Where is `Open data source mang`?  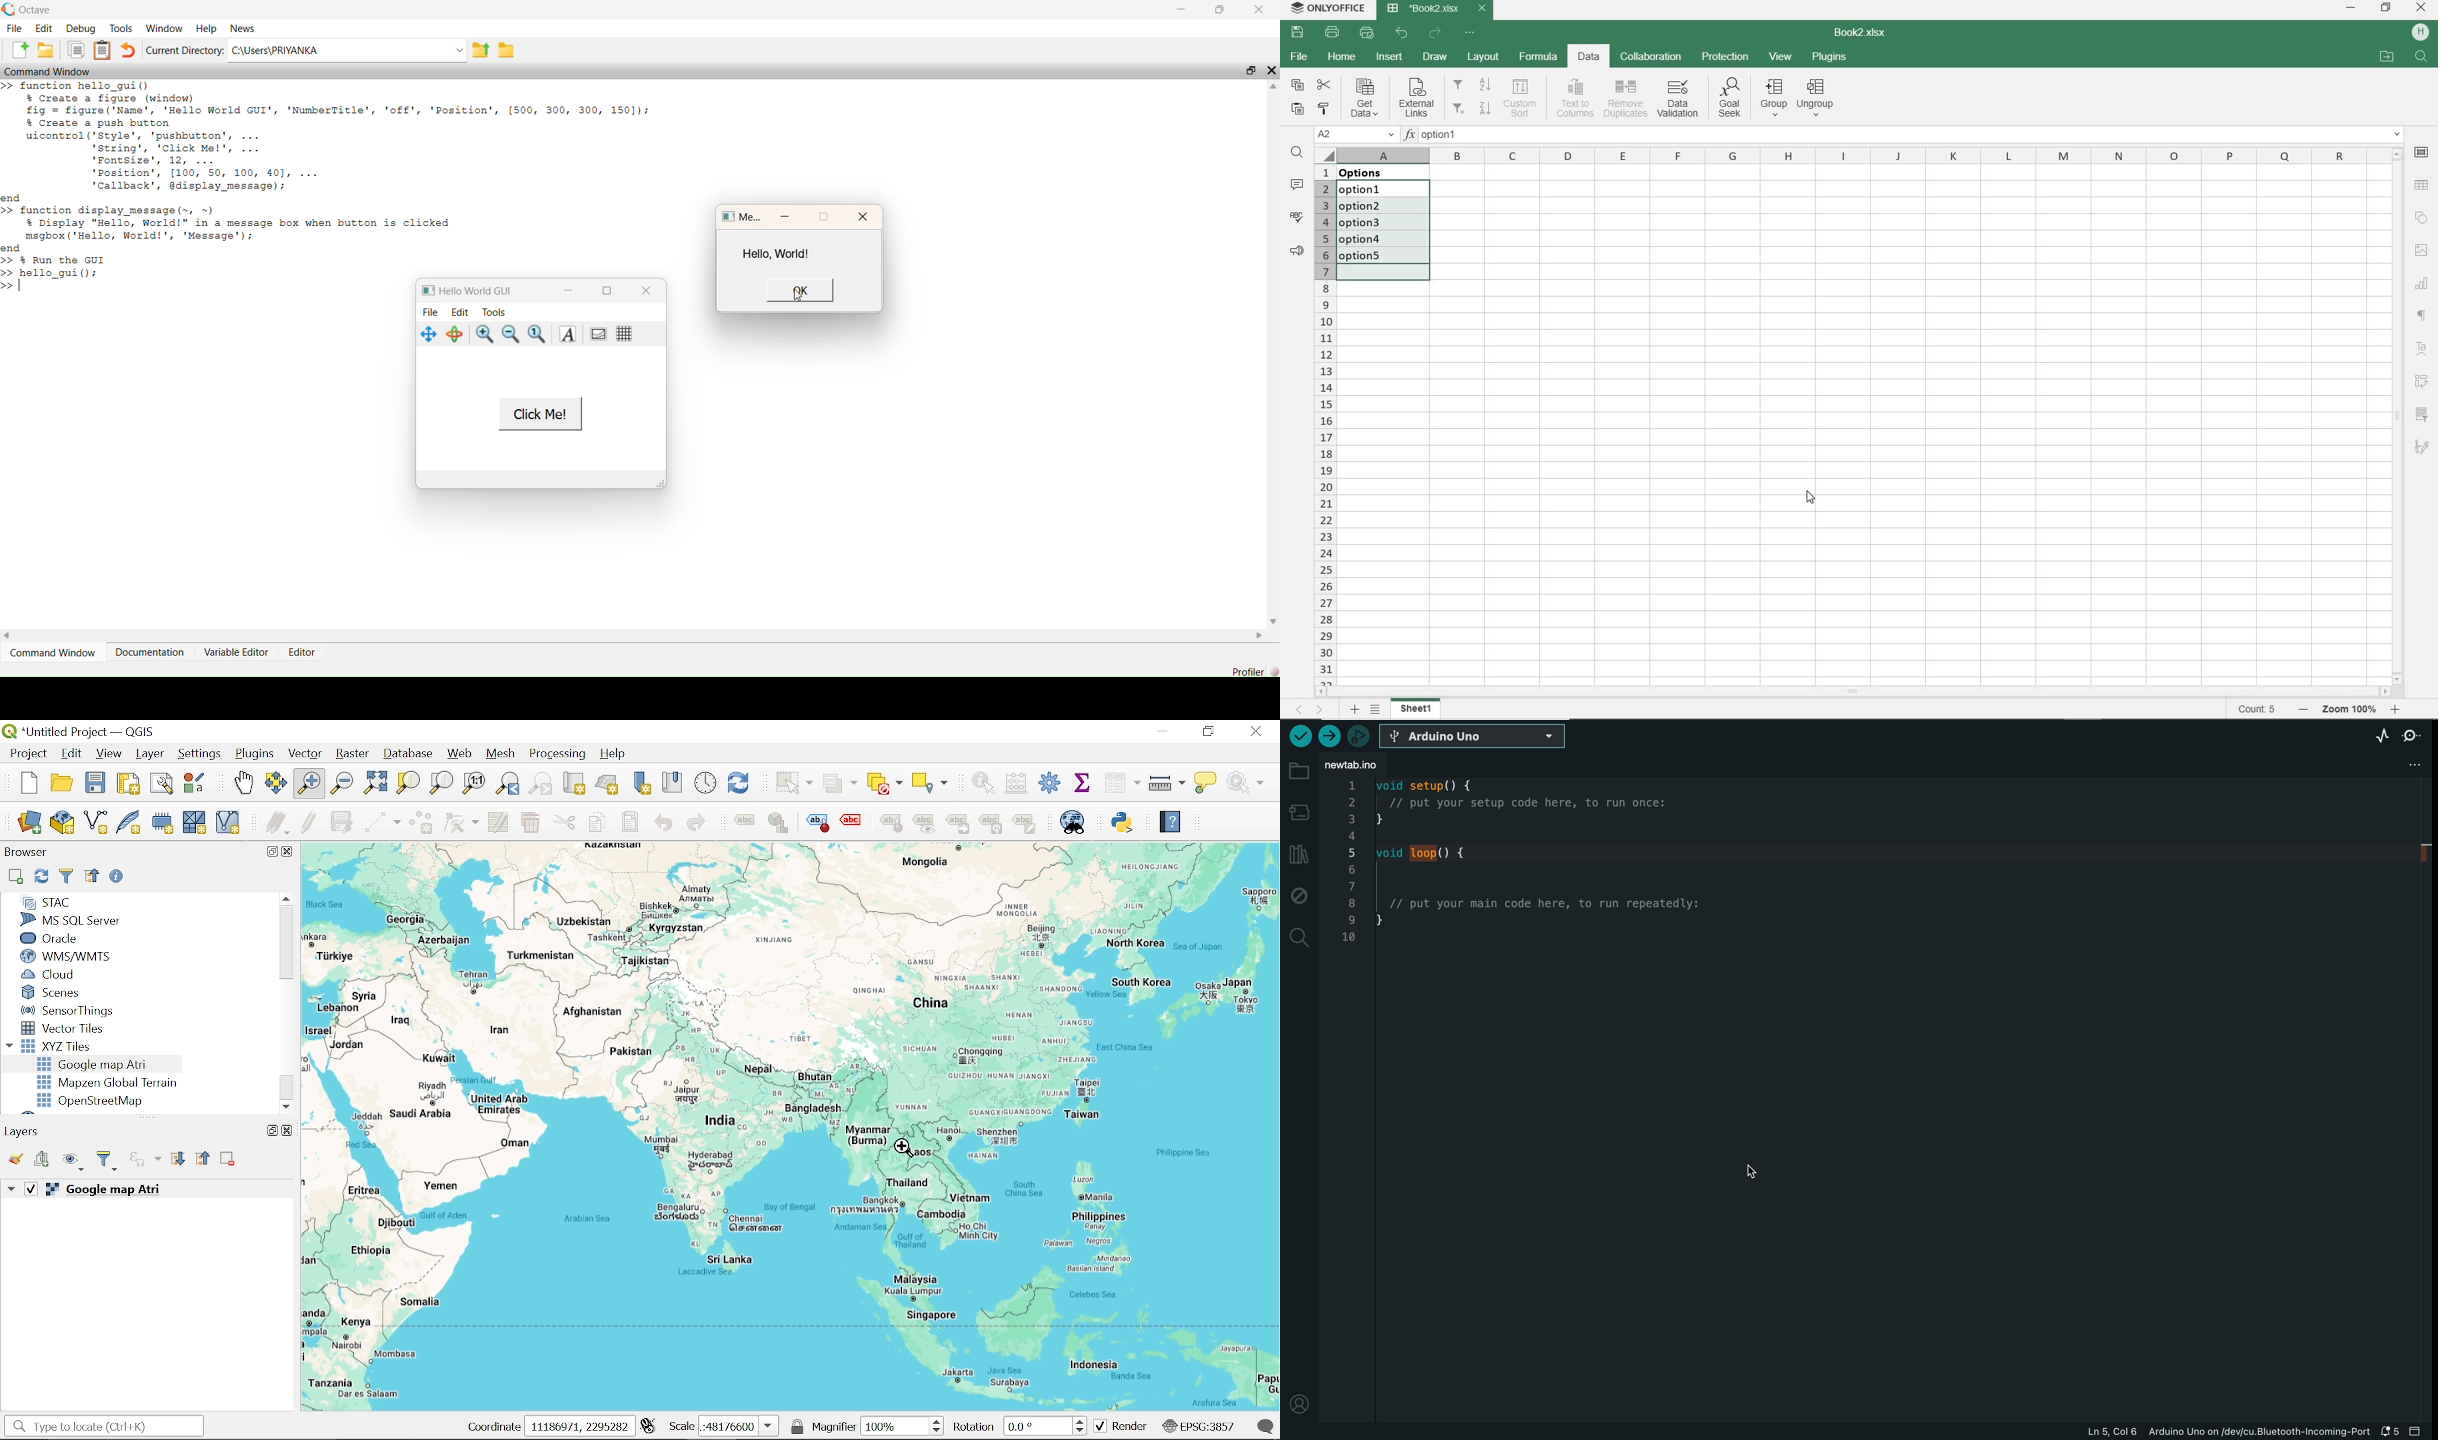
Open data source mang is located at coordinates (30, 824).